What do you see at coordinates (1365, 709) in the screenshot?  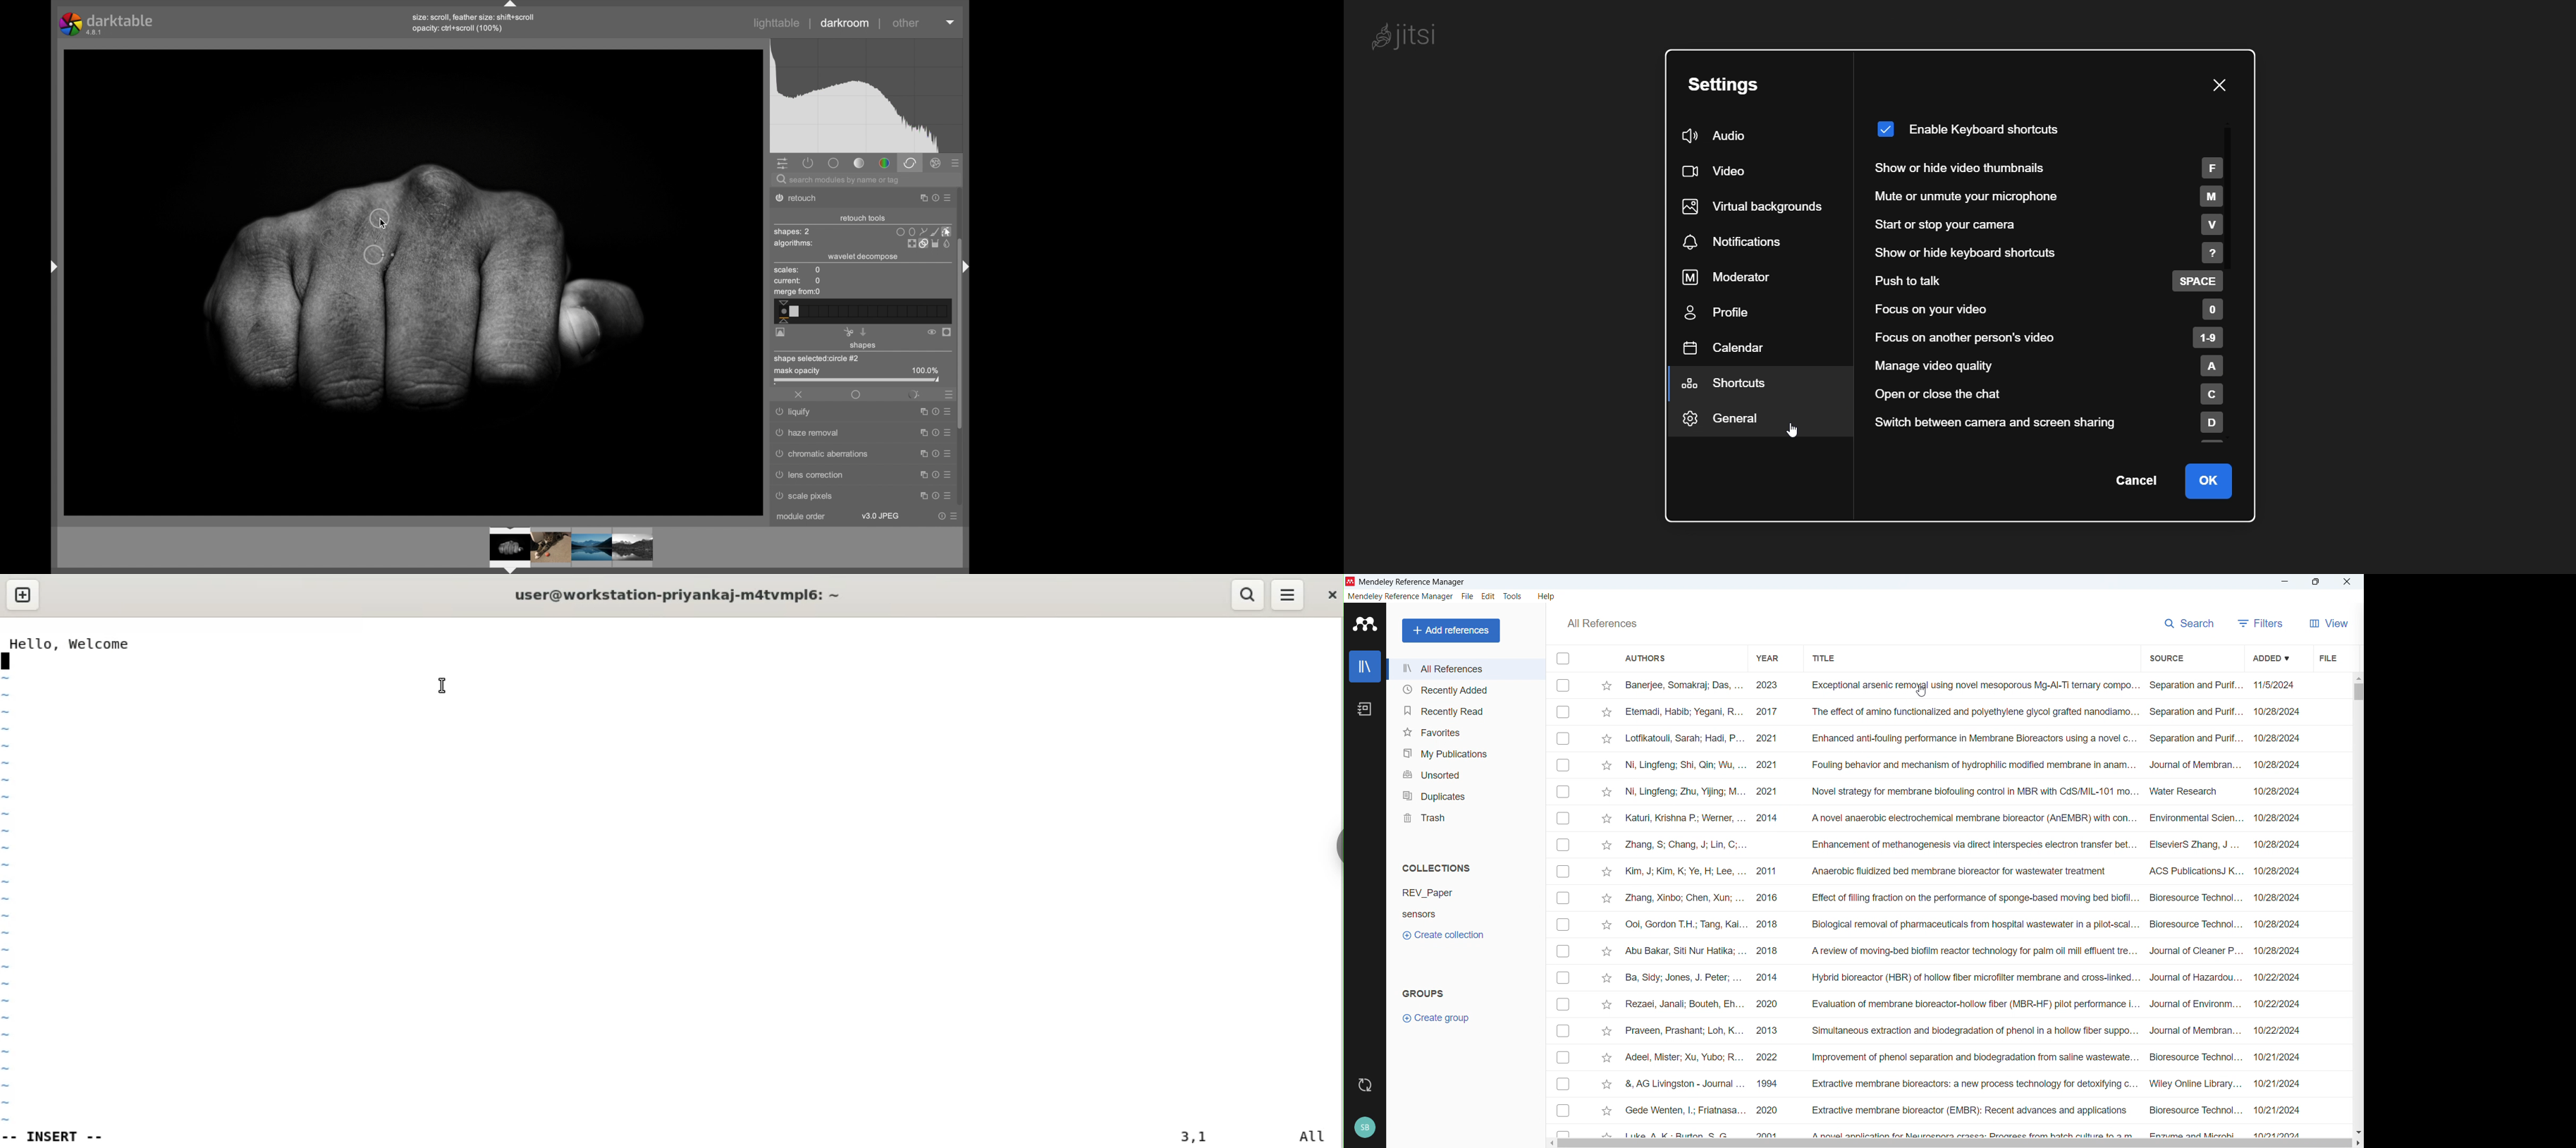 I see `notebook` at bounding box center [1365, 709].